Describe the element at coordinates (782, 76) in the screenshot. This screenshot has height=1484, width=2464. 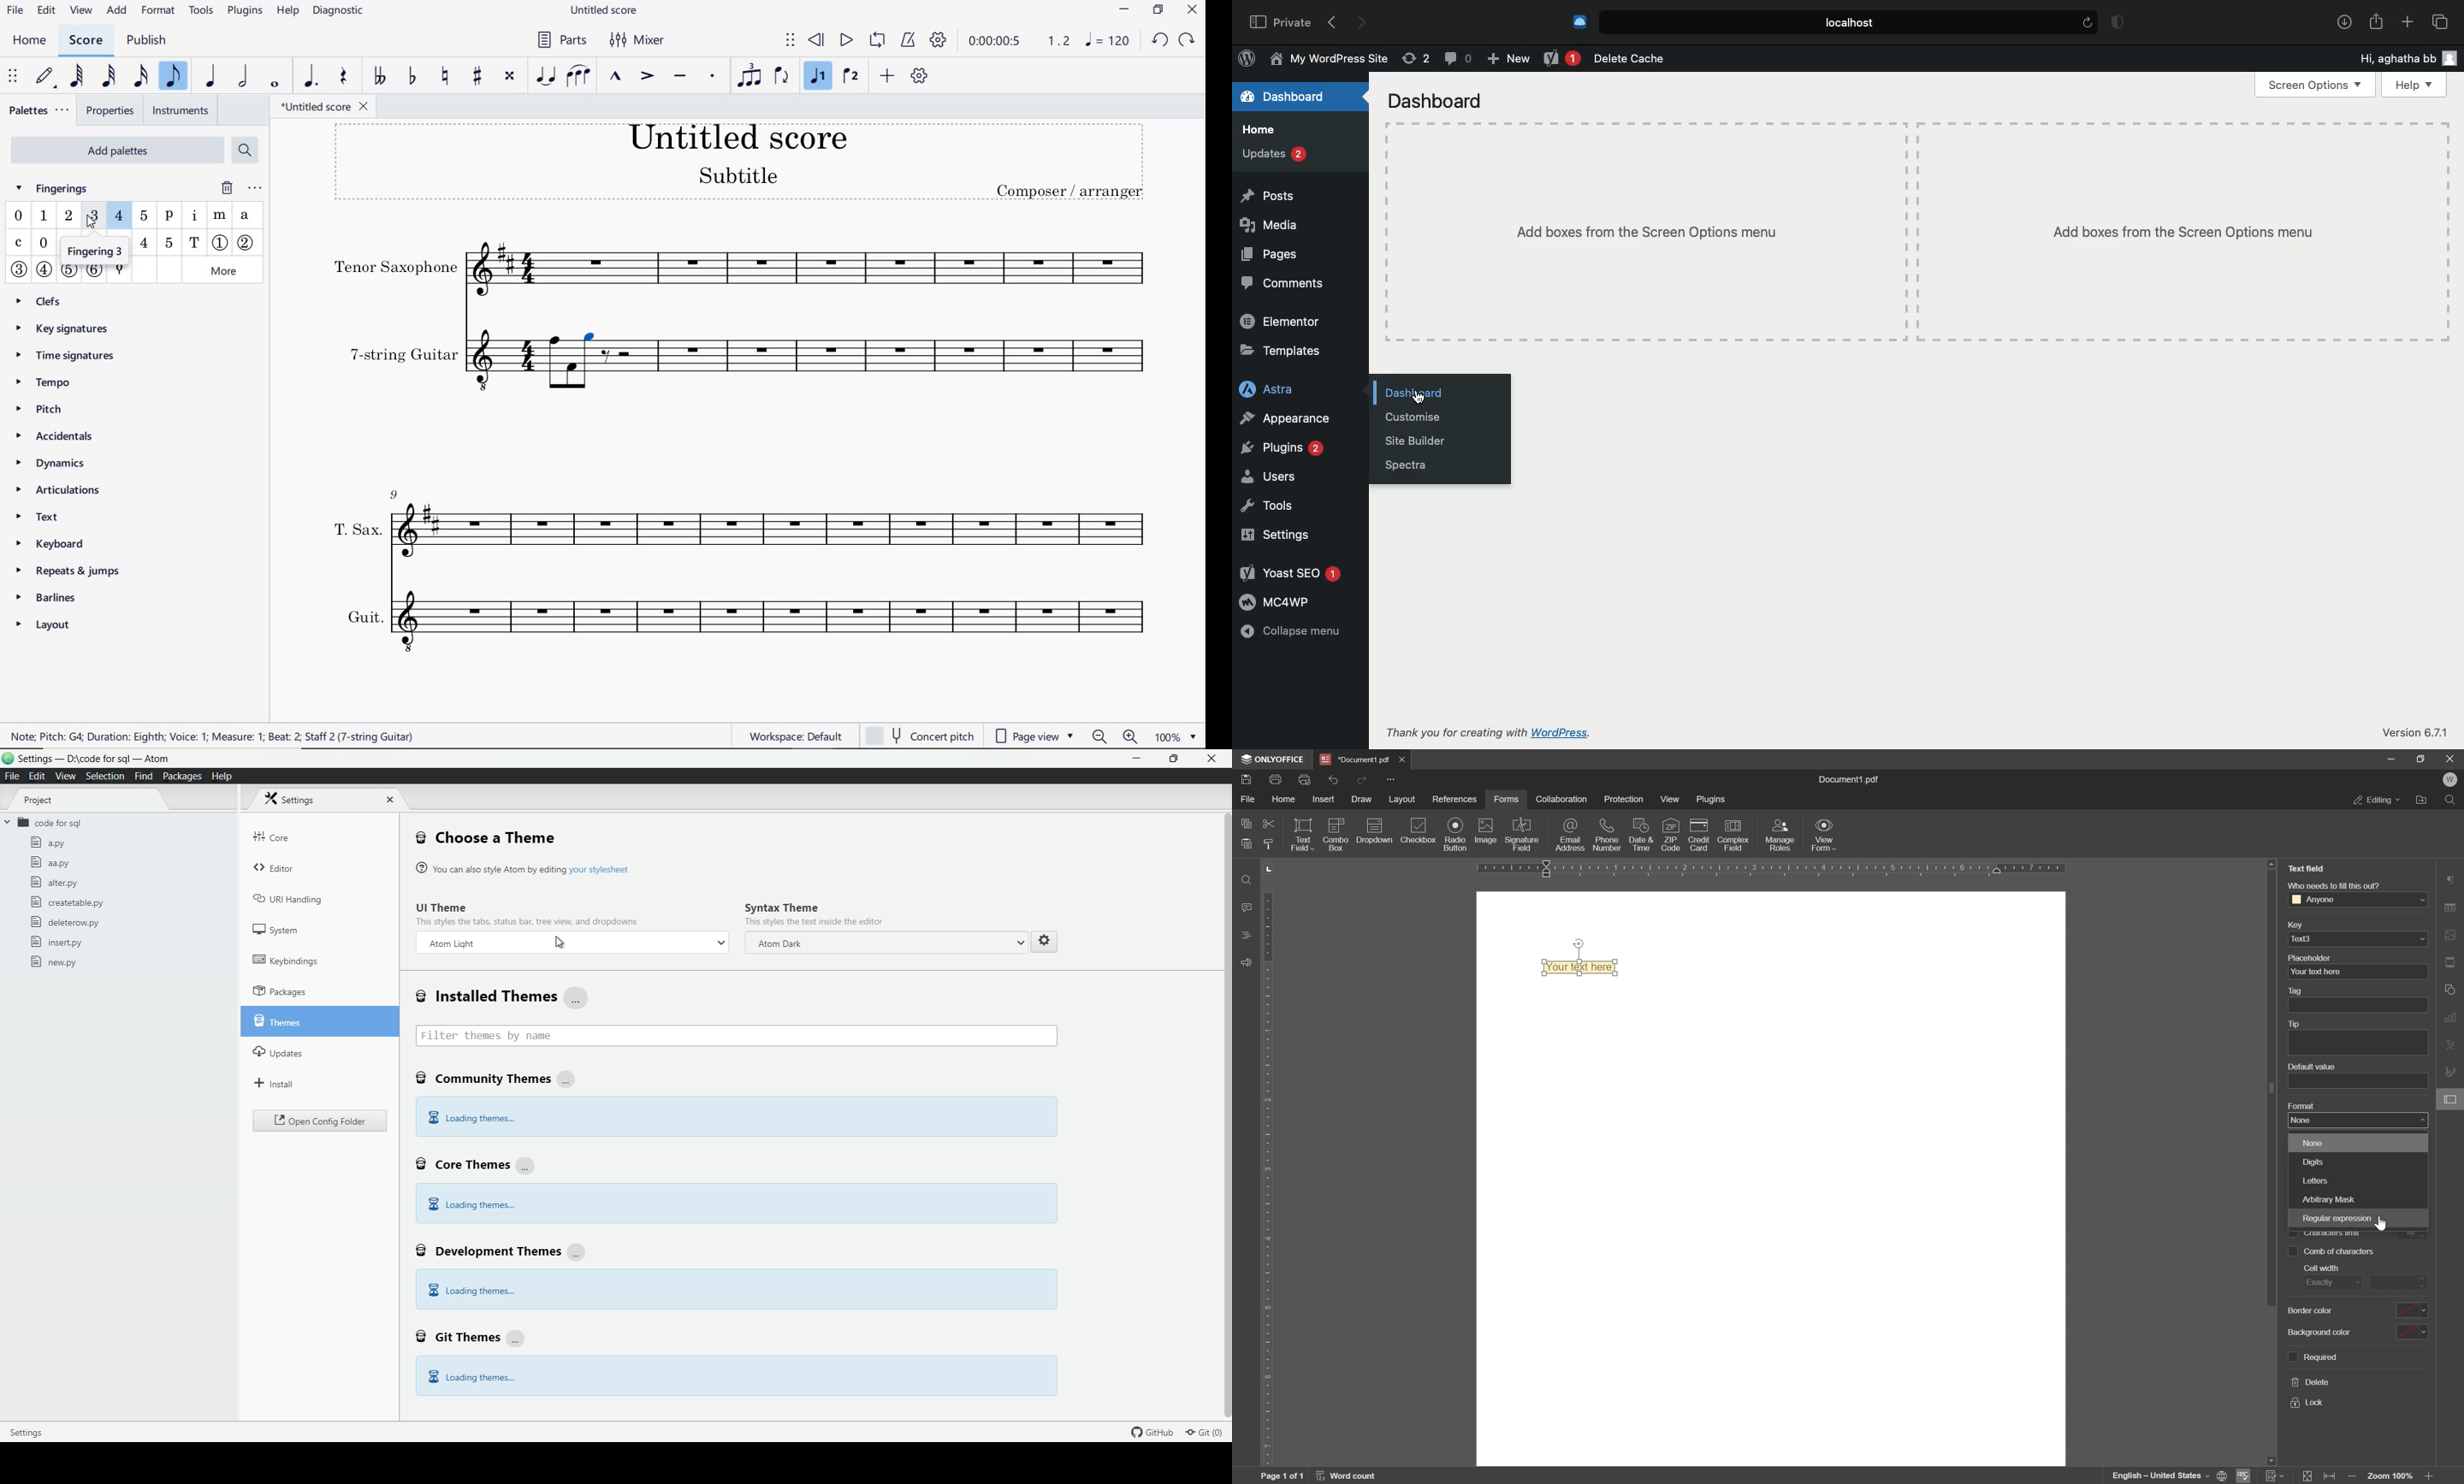
I see `FLIP DIRECTION` at that location.